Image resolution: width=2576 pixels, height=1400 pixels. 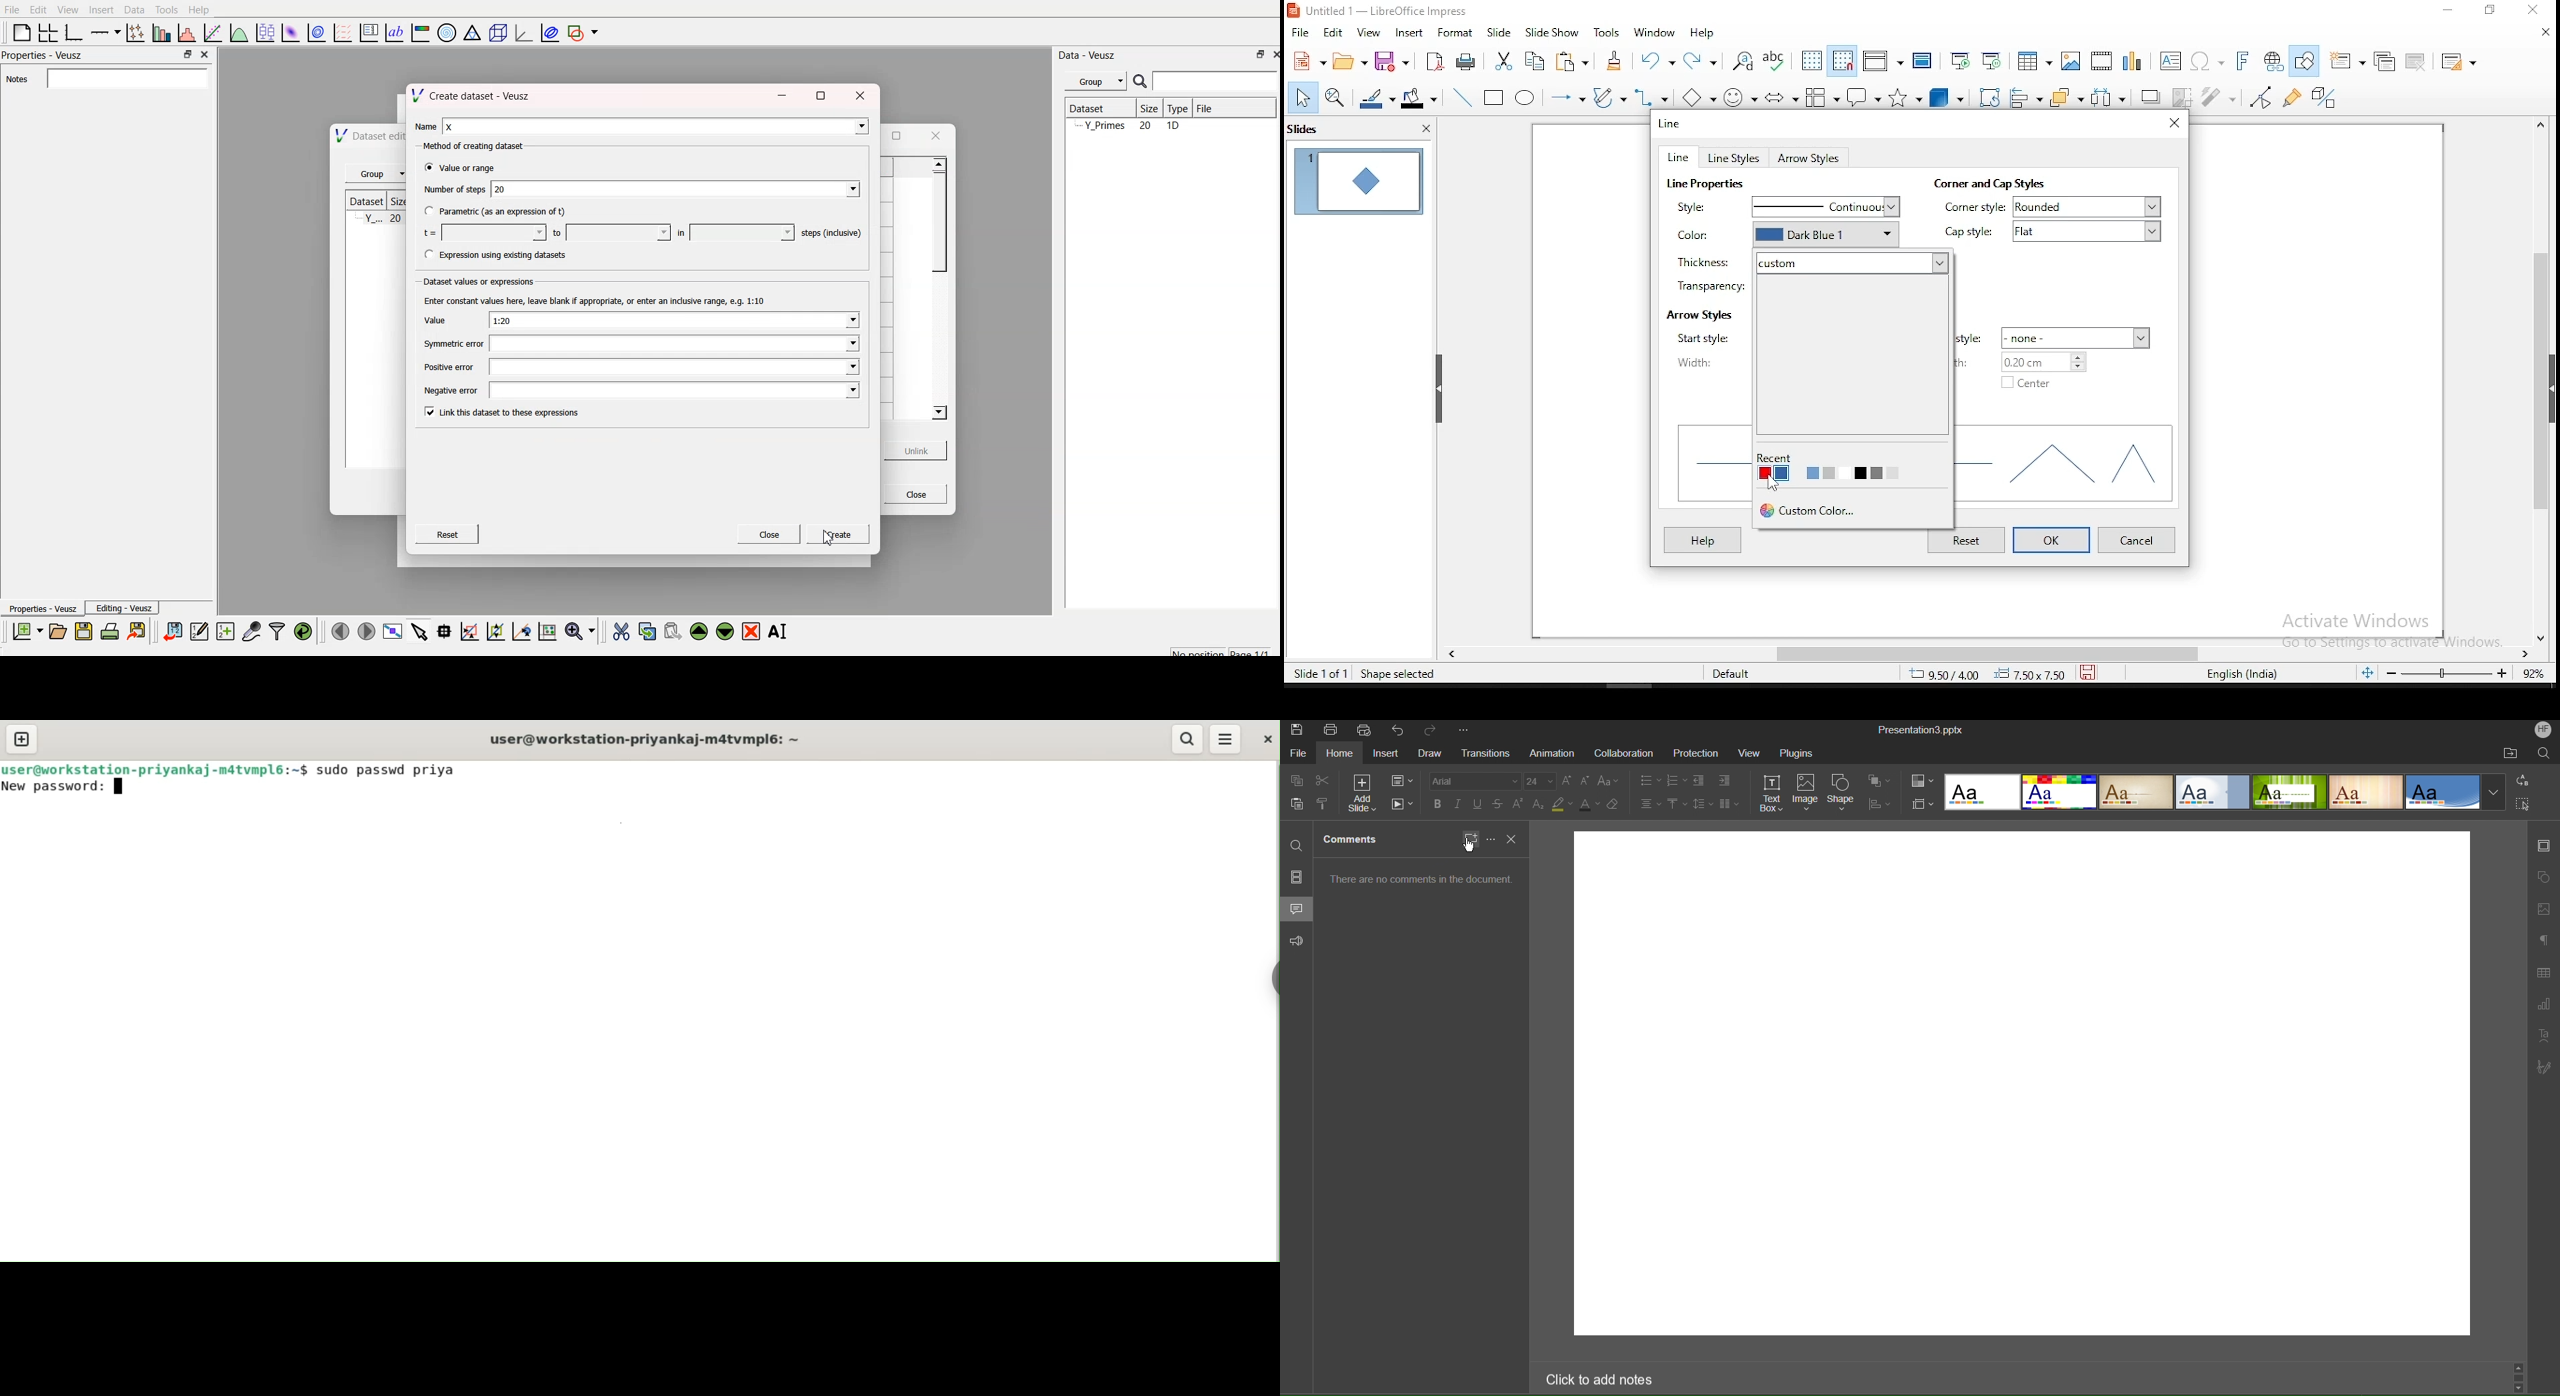 I want to click on slide, so click(x=1497, y=31).